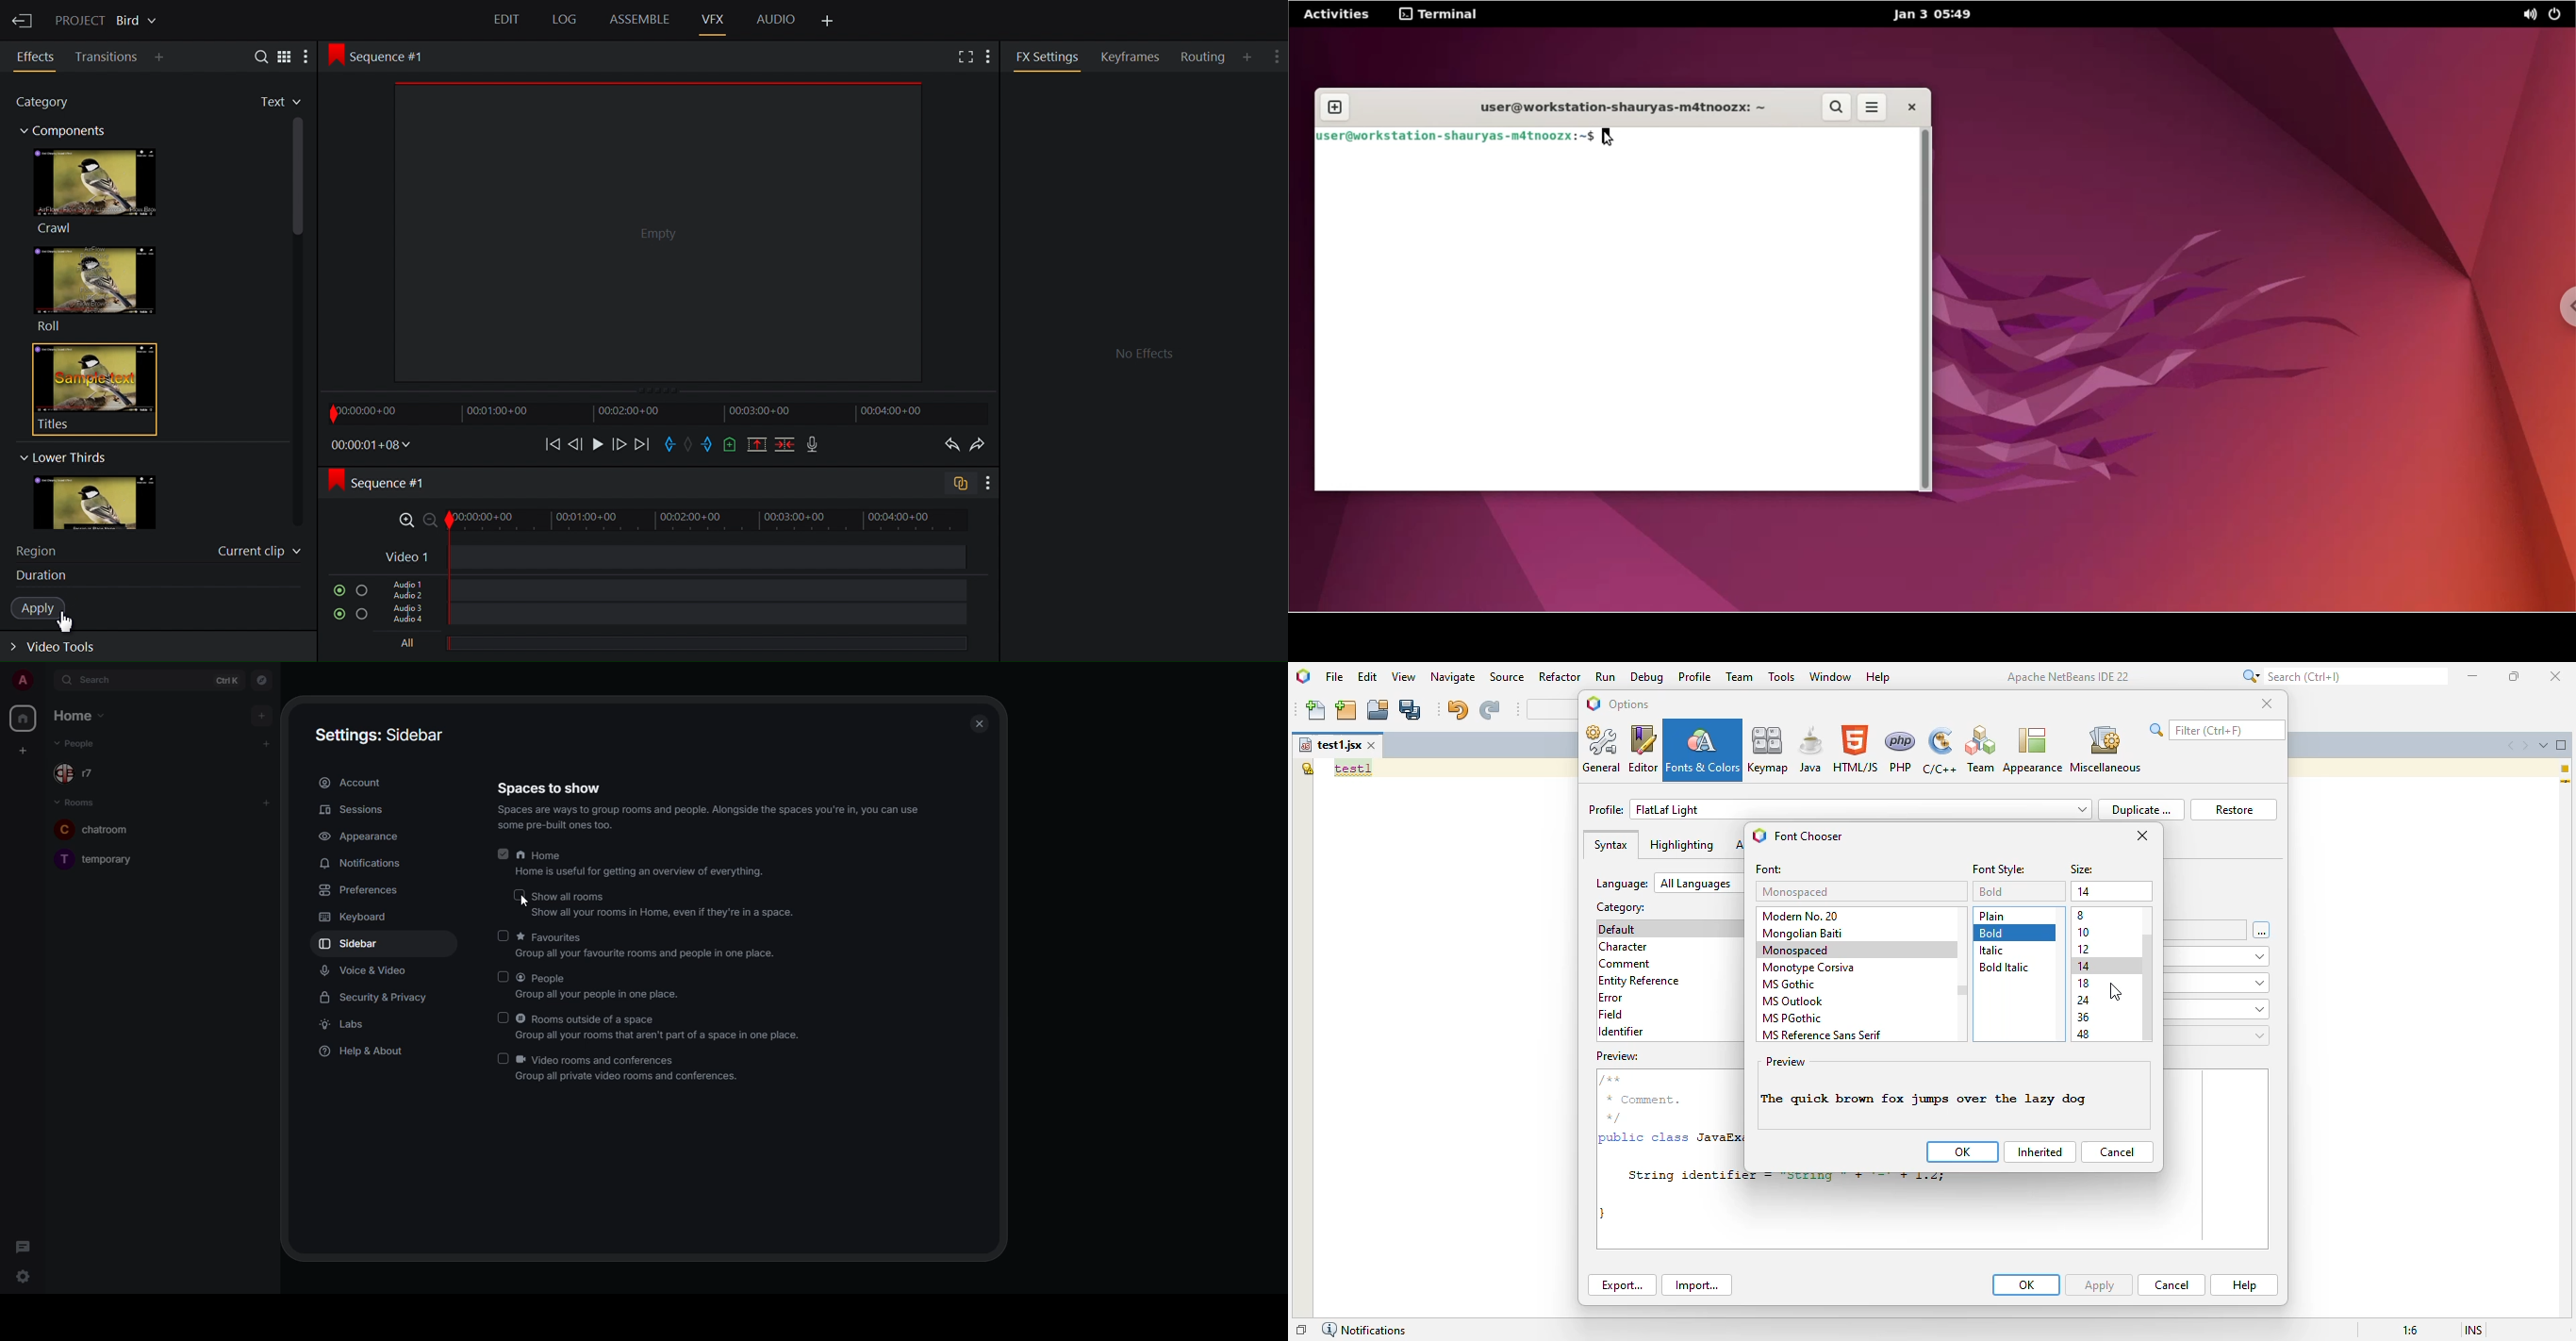  Describe the element at coordinates (645, 865) in the screenshot. I see `home` at that location.